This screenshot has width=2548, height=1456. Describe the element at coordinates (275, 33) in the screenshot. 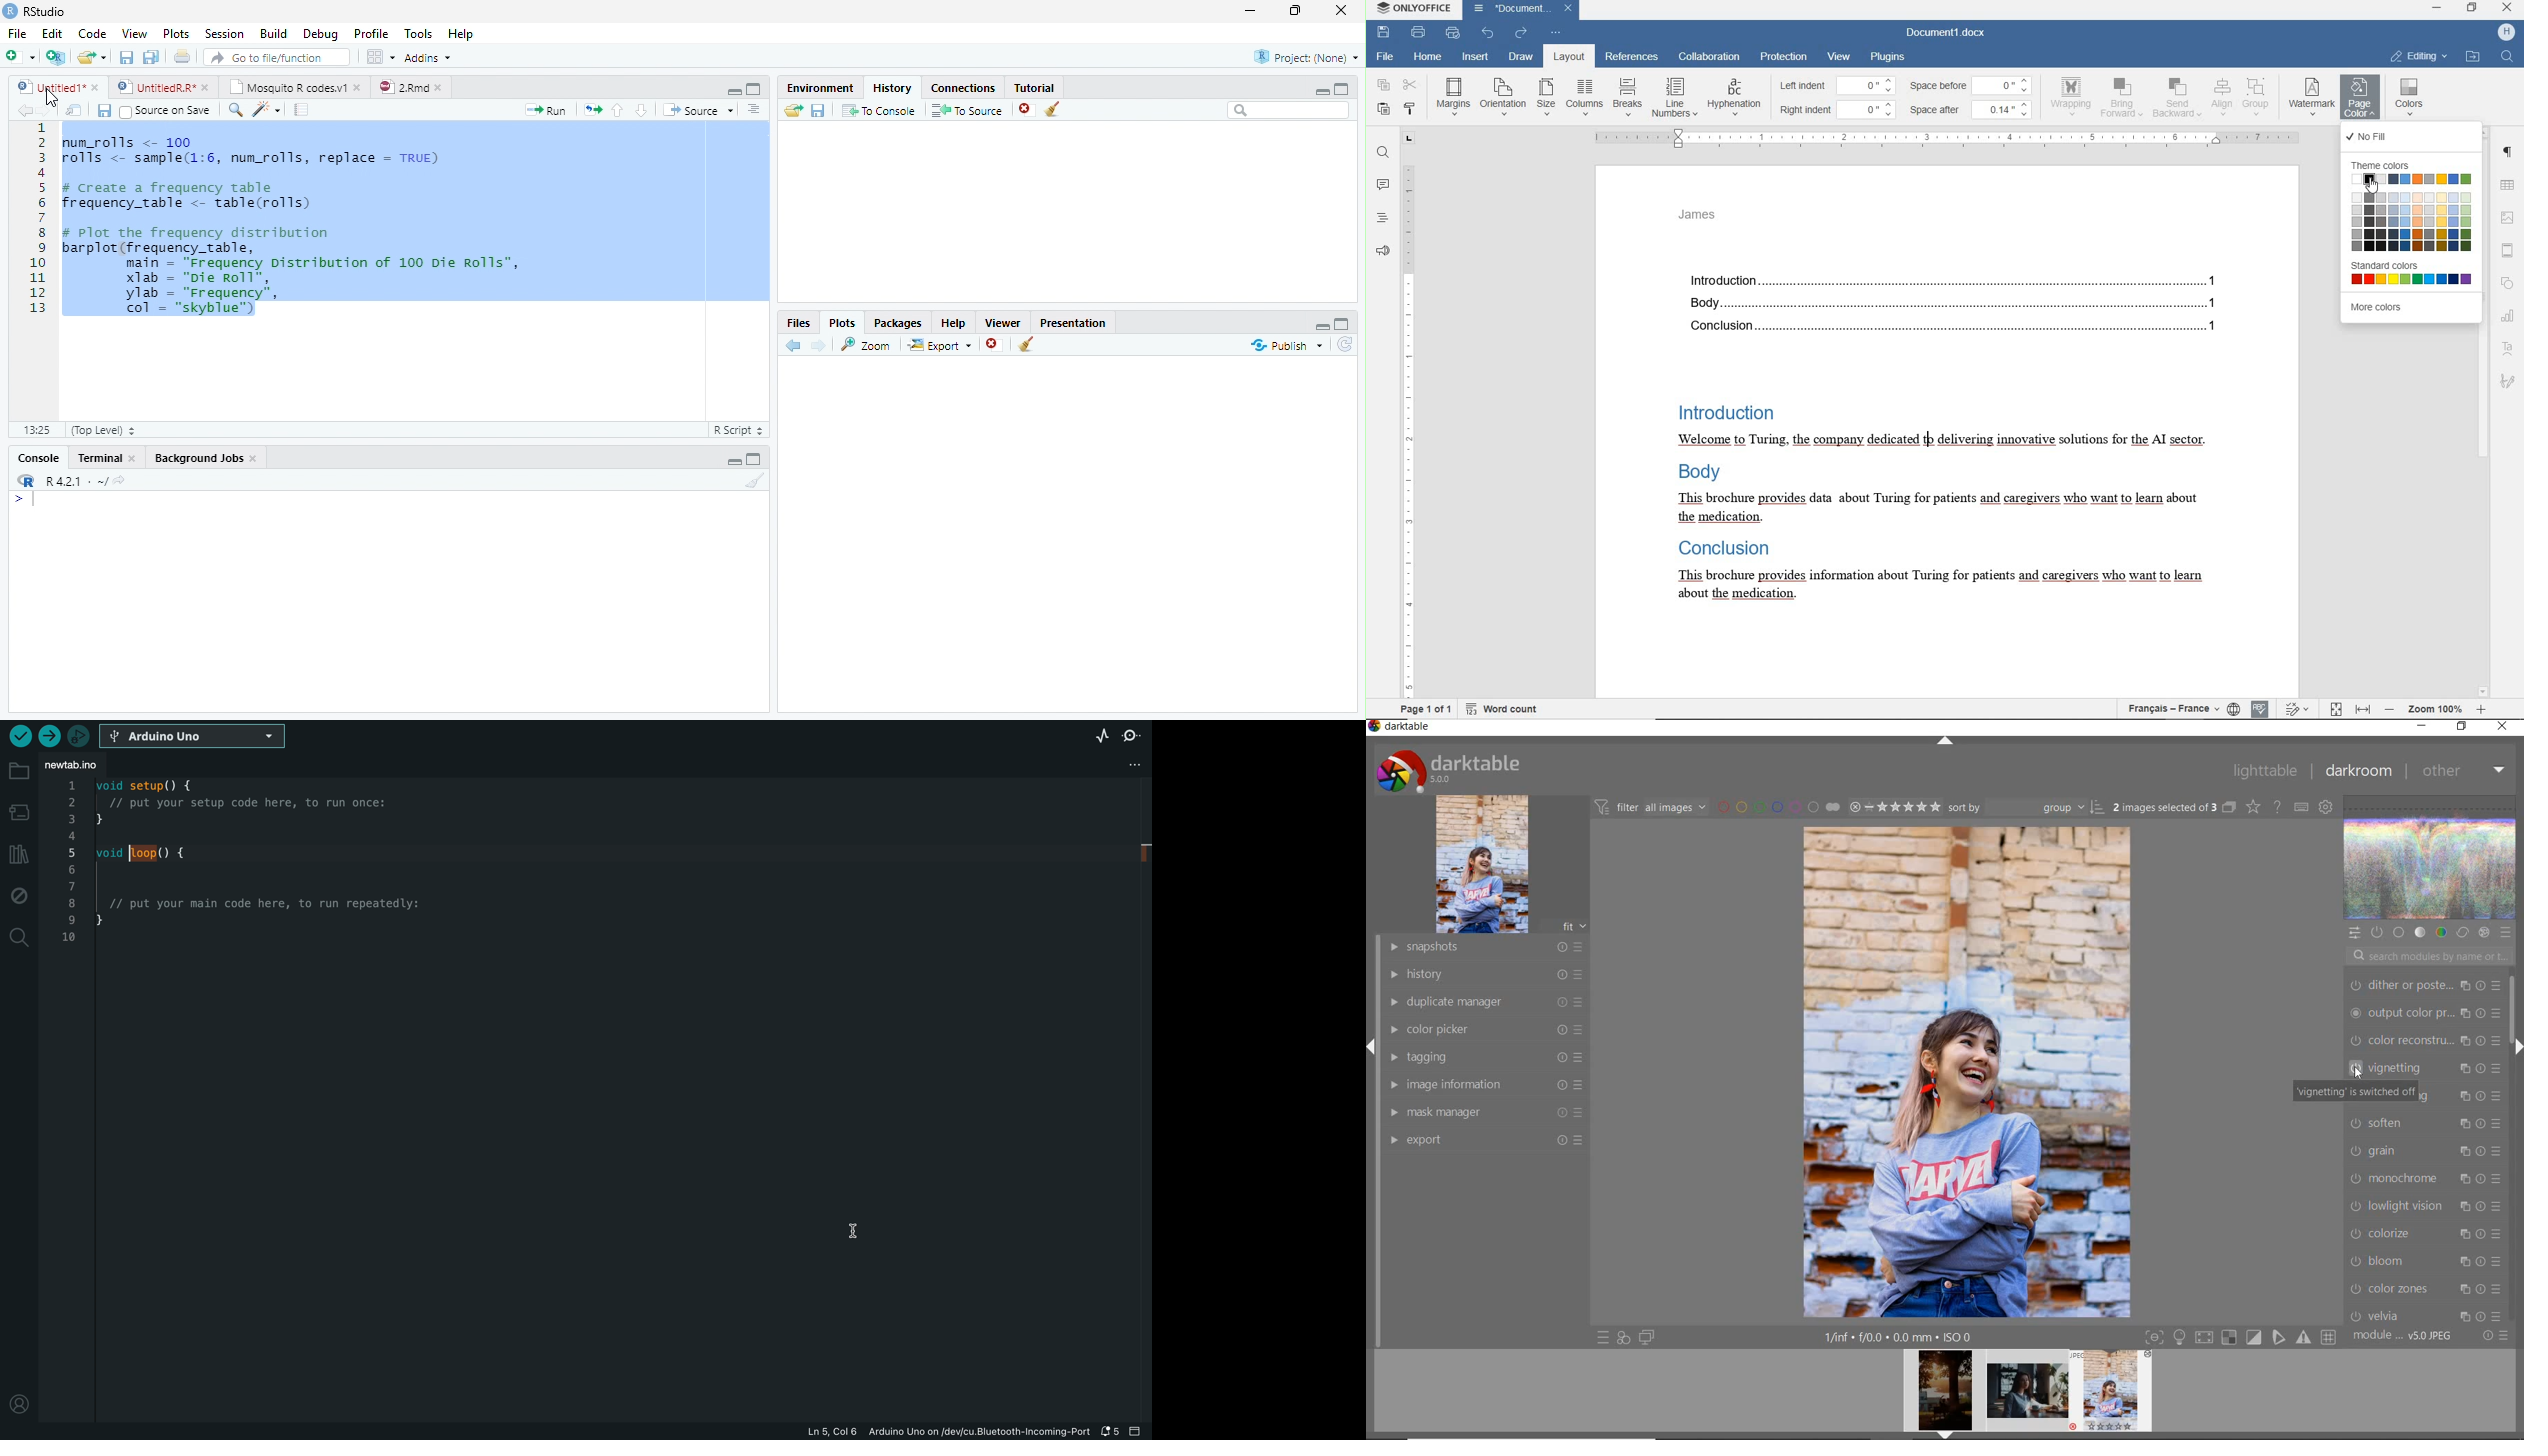

I see `Build` at that location.